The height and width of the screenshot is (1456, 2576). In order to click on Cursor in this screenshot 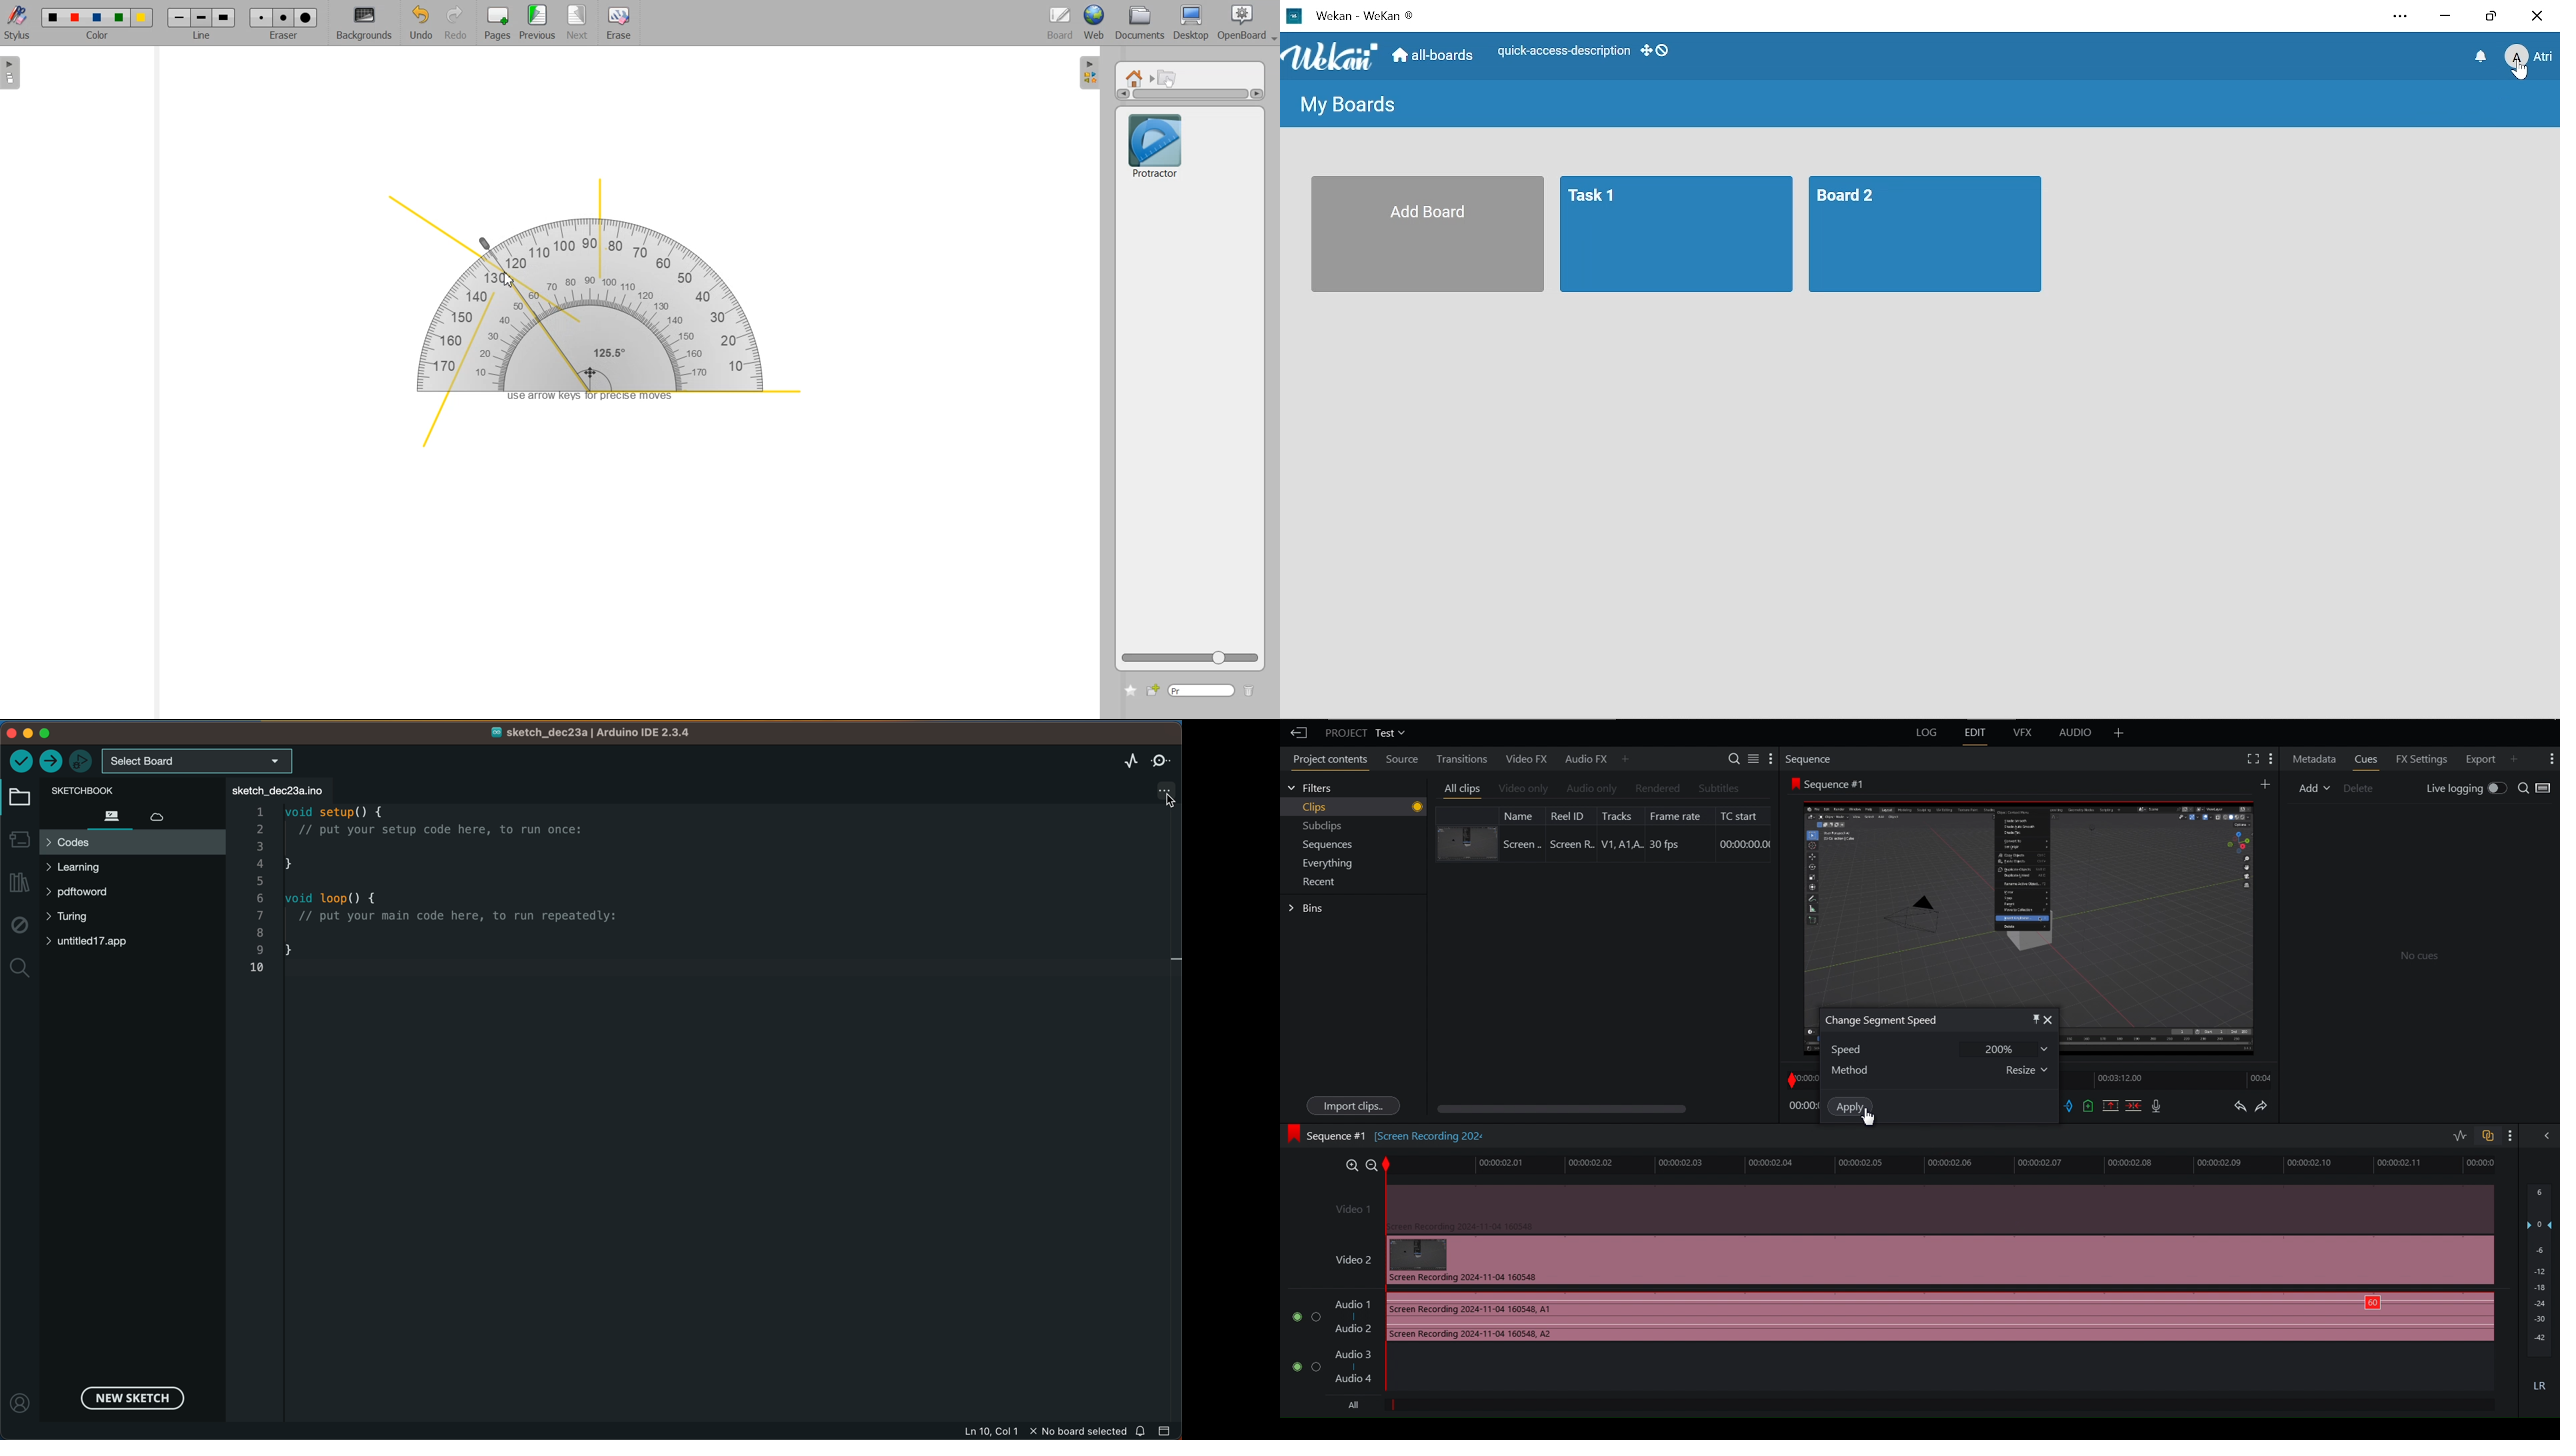, I will do `click(1871, 1119)`.